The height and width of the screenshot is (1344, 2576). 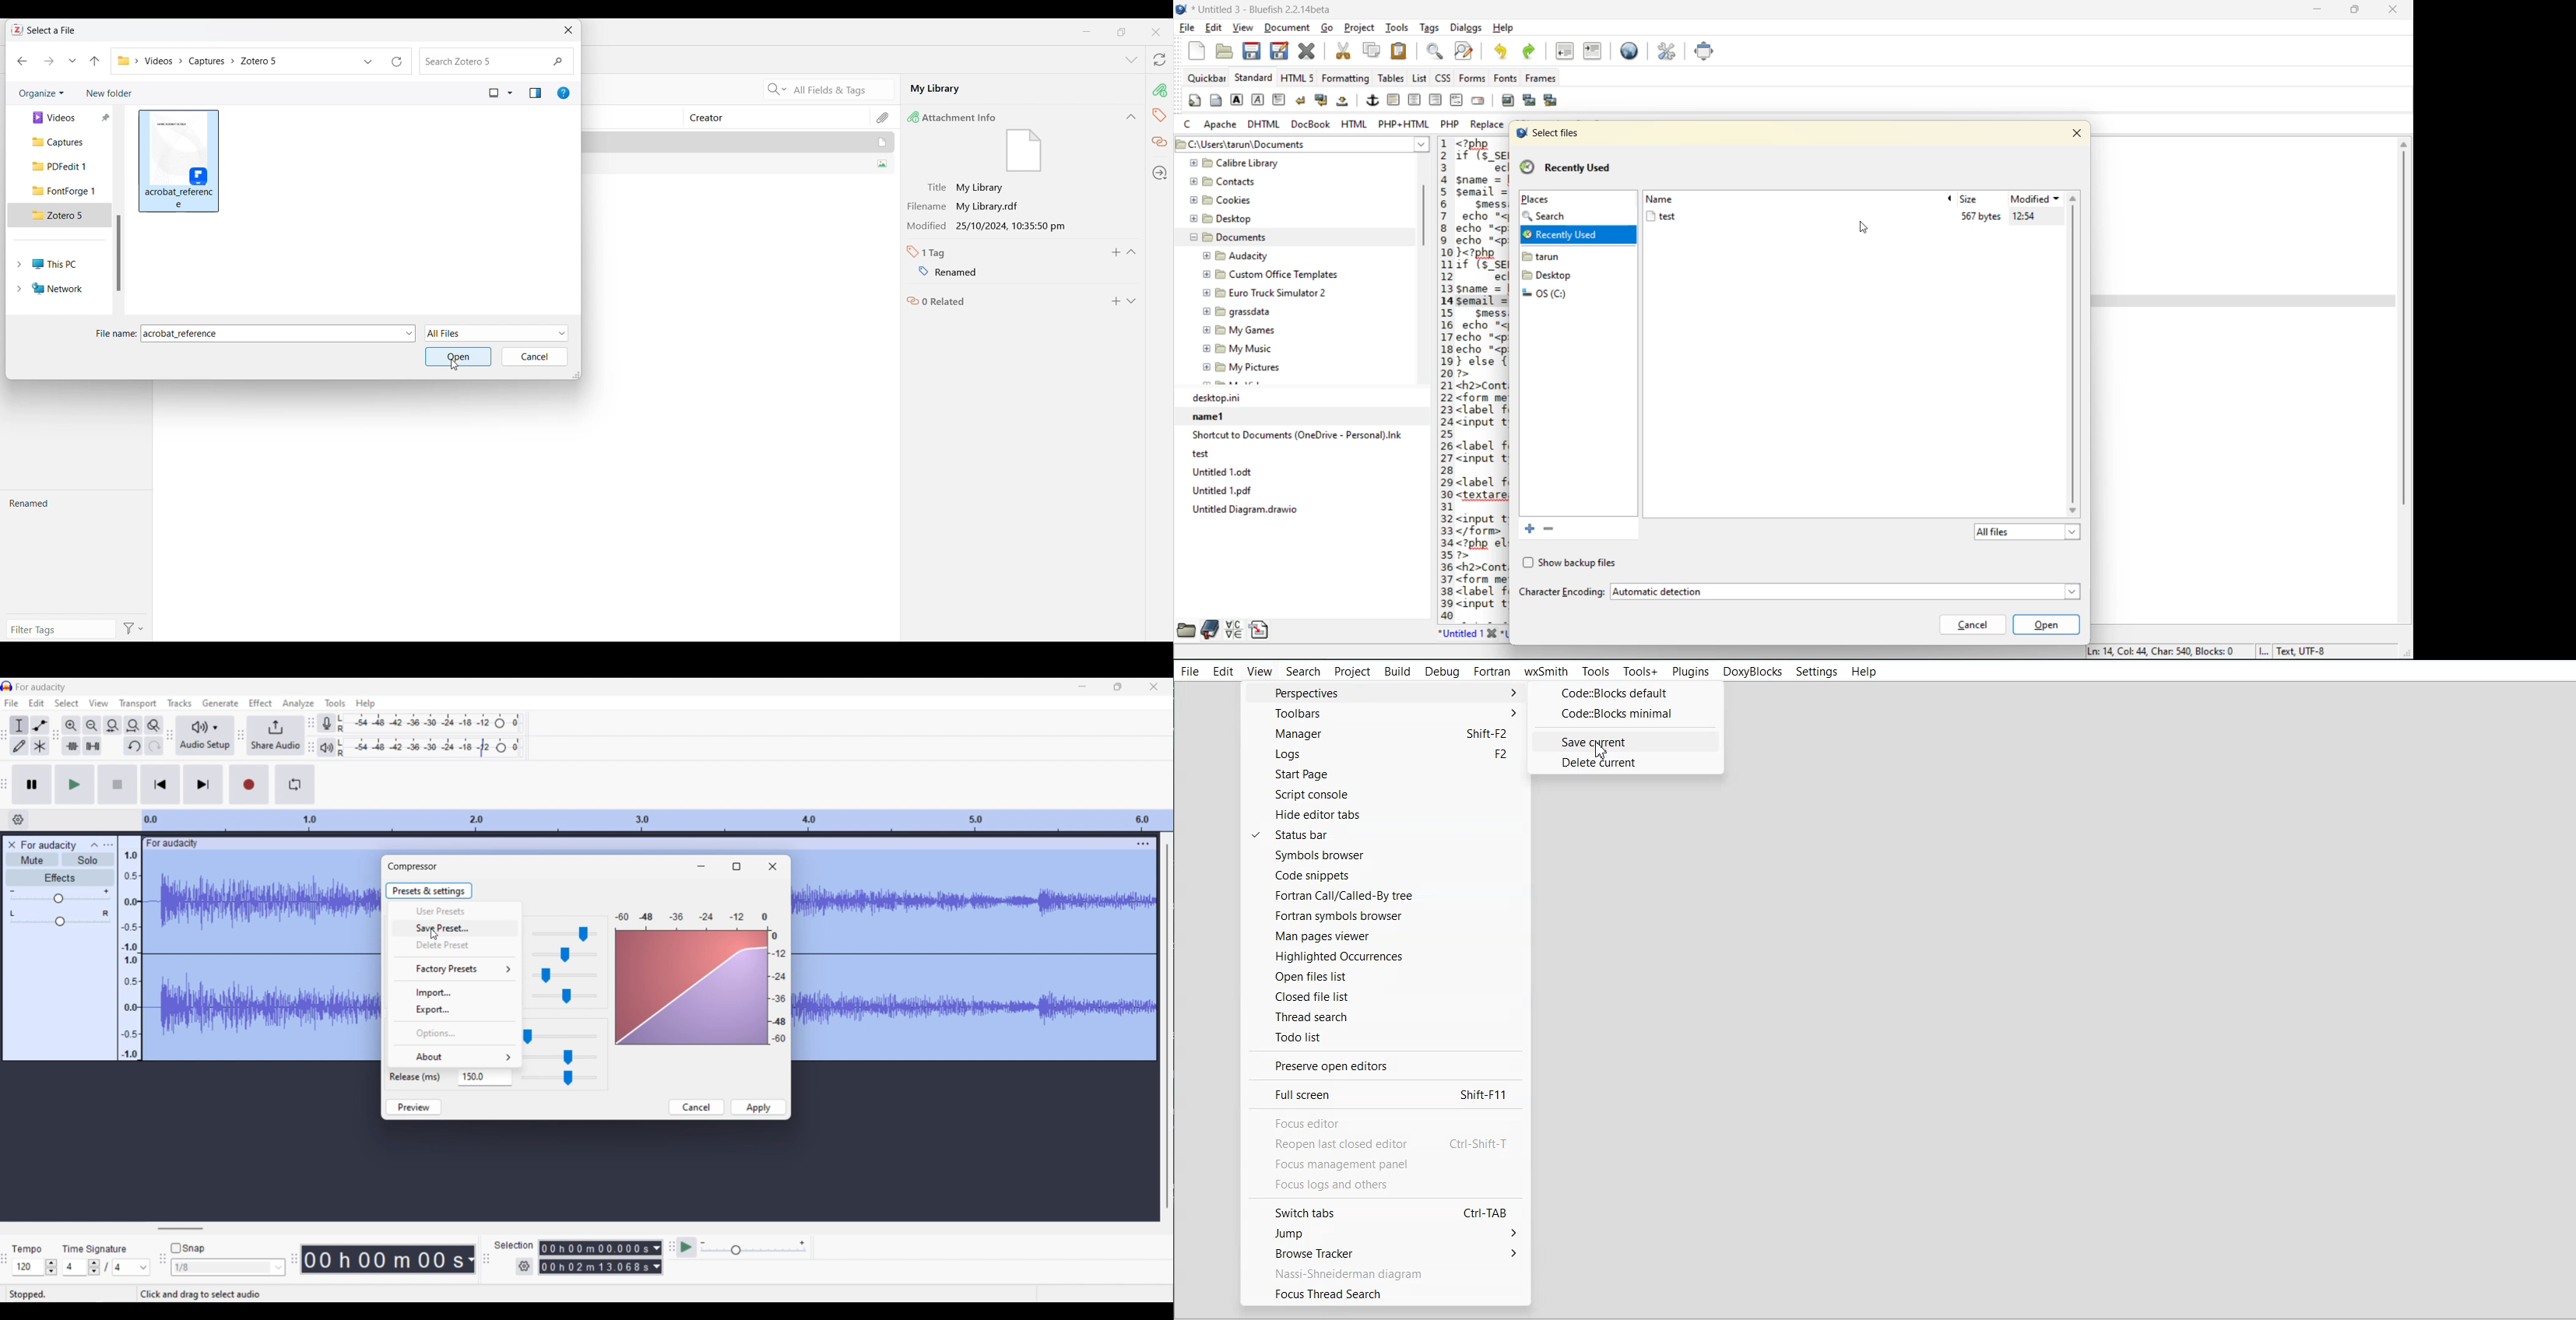 What do you see at coordinates (49, 61) in the screenshot?
I see `Move forward` at bounding box center [49, 61].